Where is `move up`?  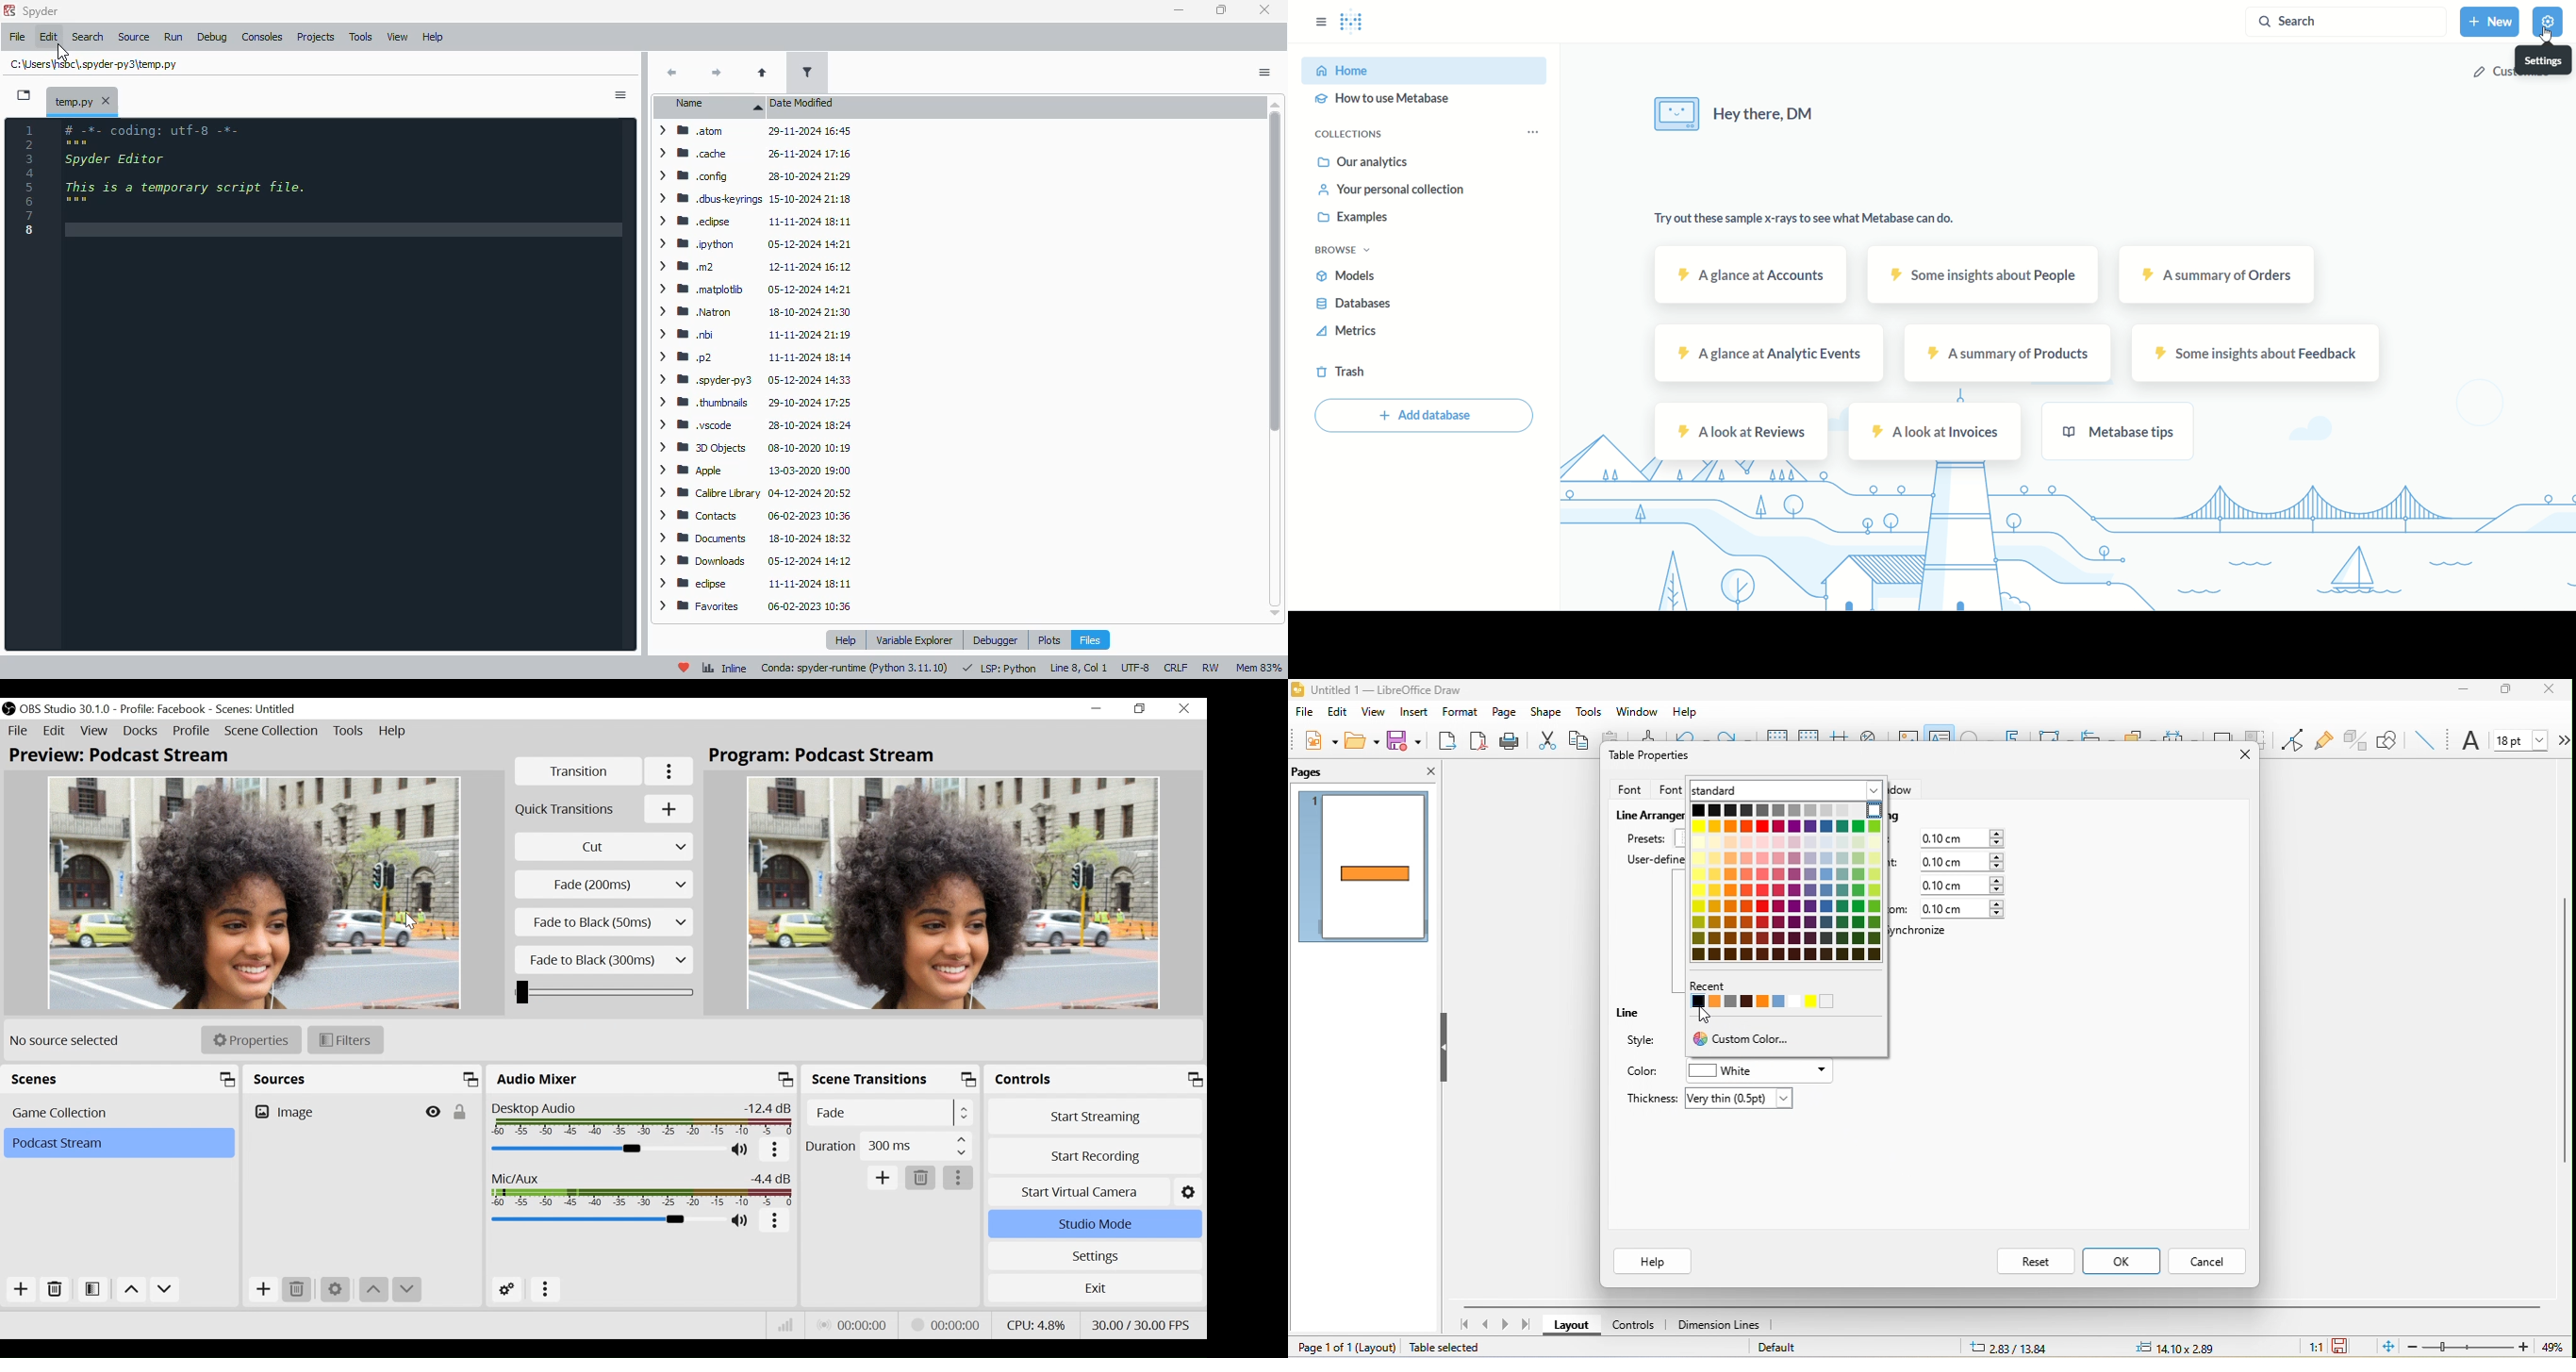 move up is located at coordinates (131, 1289).